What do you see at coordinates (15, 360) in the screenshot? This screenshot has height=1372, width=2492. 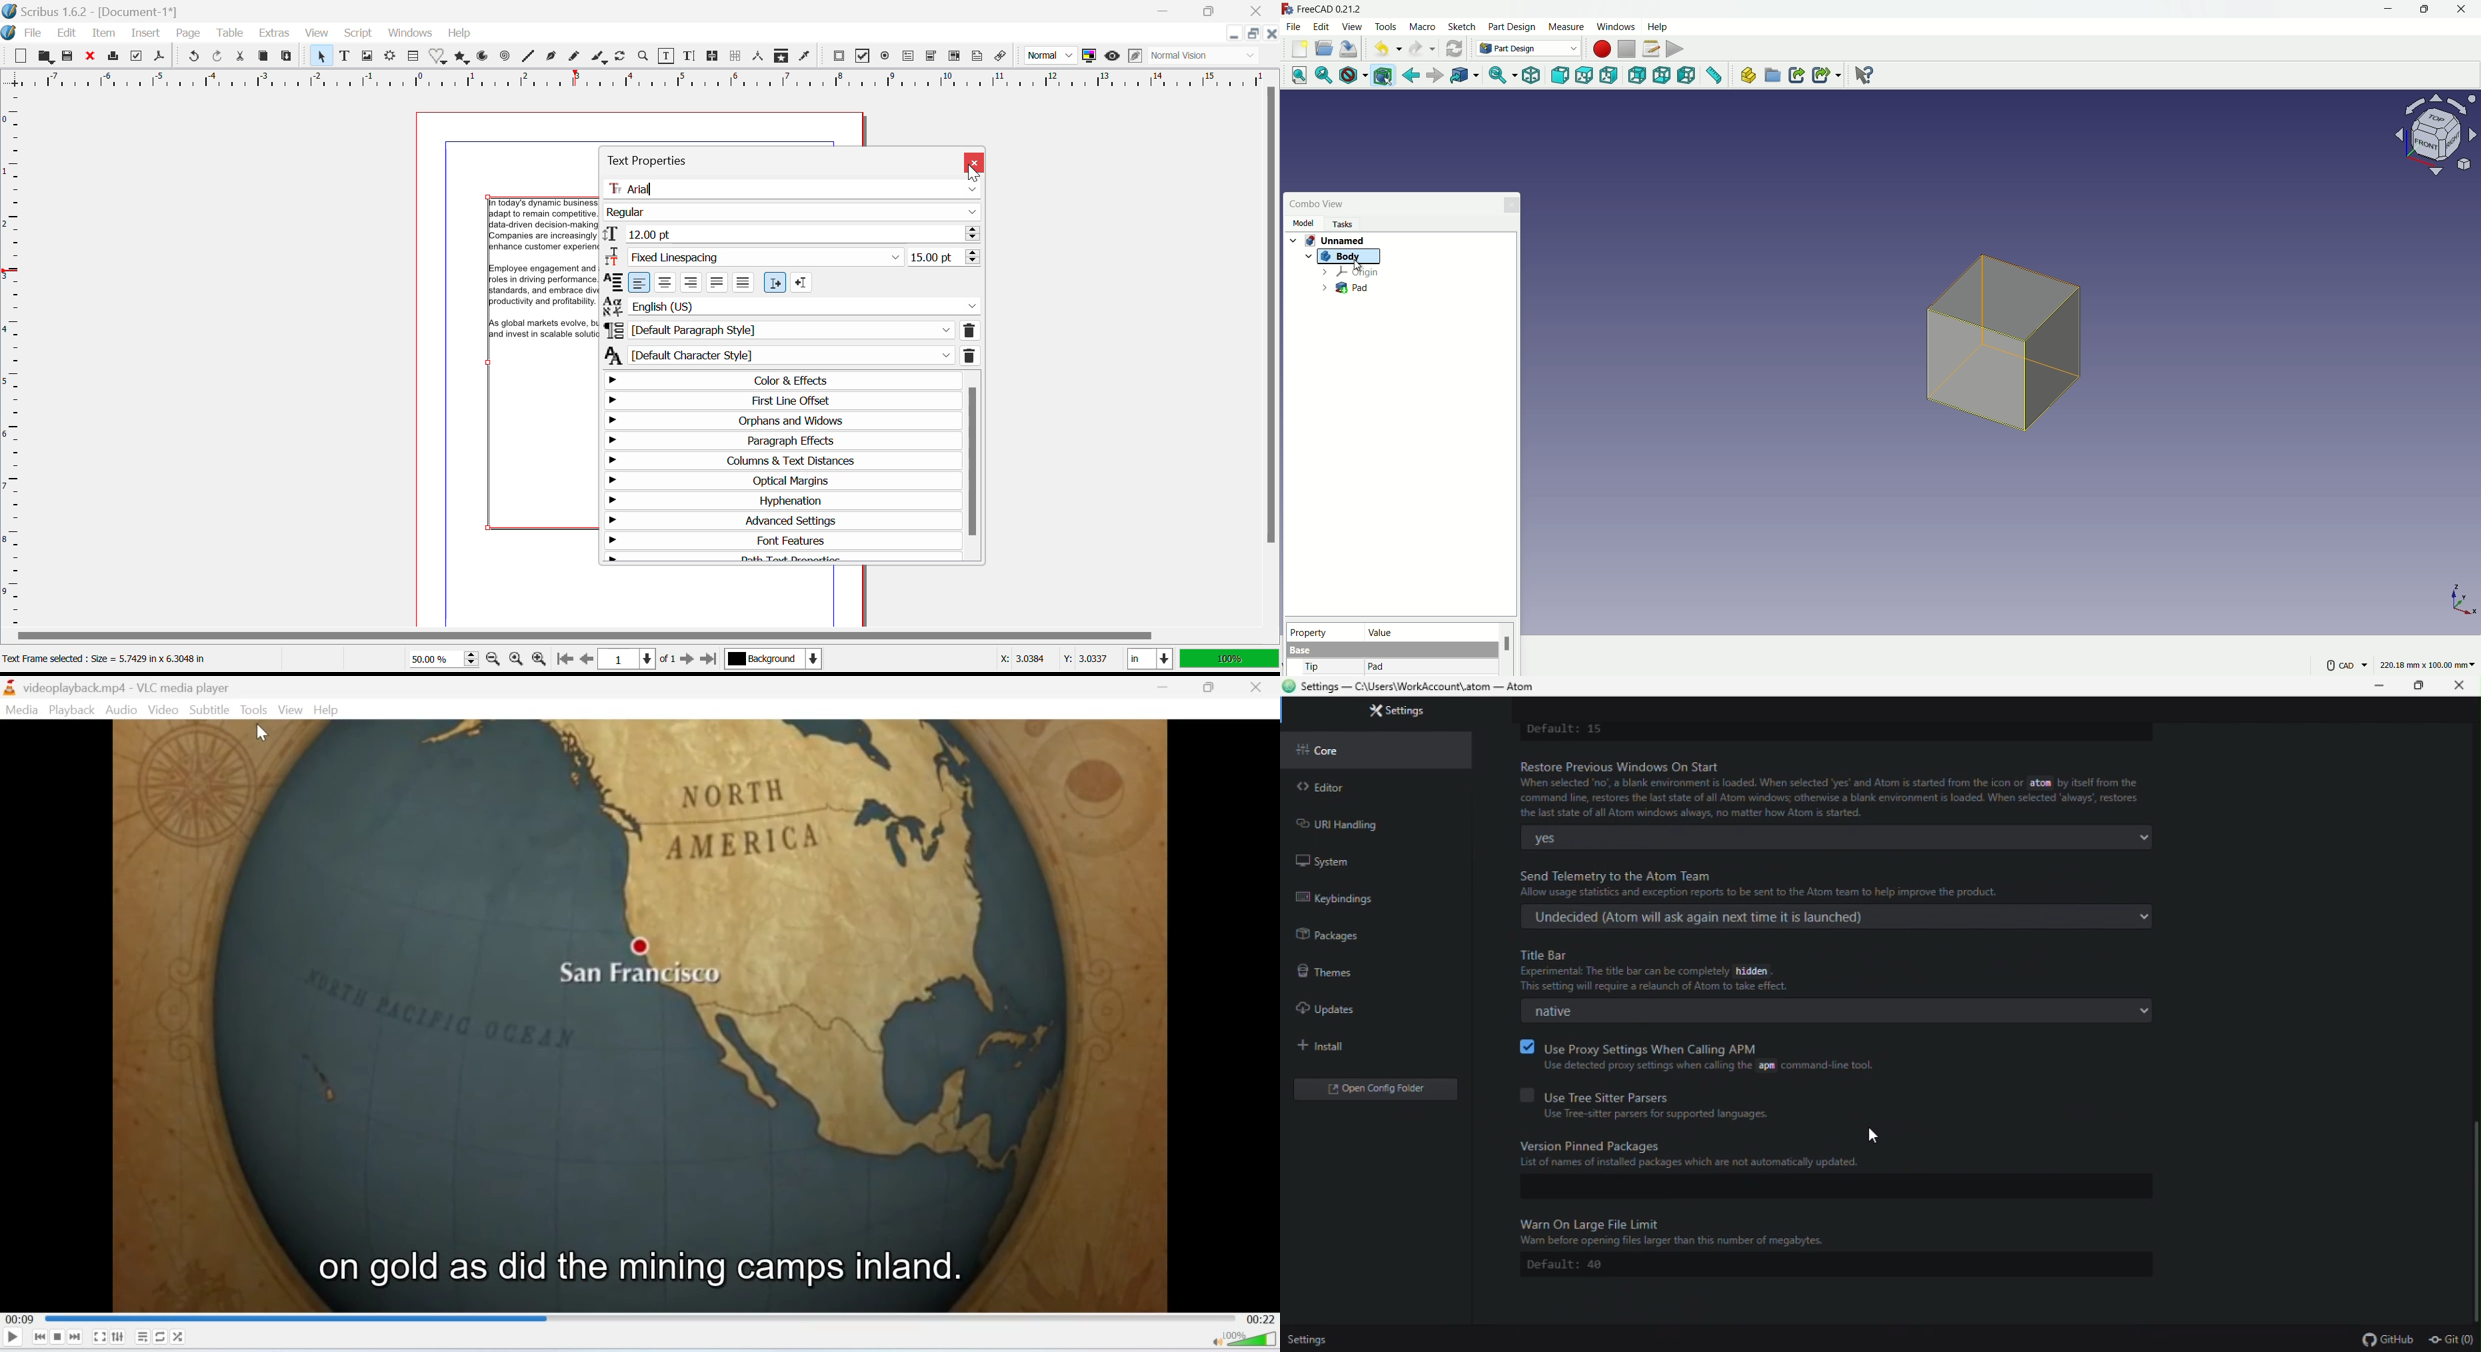 I see `Horizontal Page Margins` at bounding box center [15, 360].